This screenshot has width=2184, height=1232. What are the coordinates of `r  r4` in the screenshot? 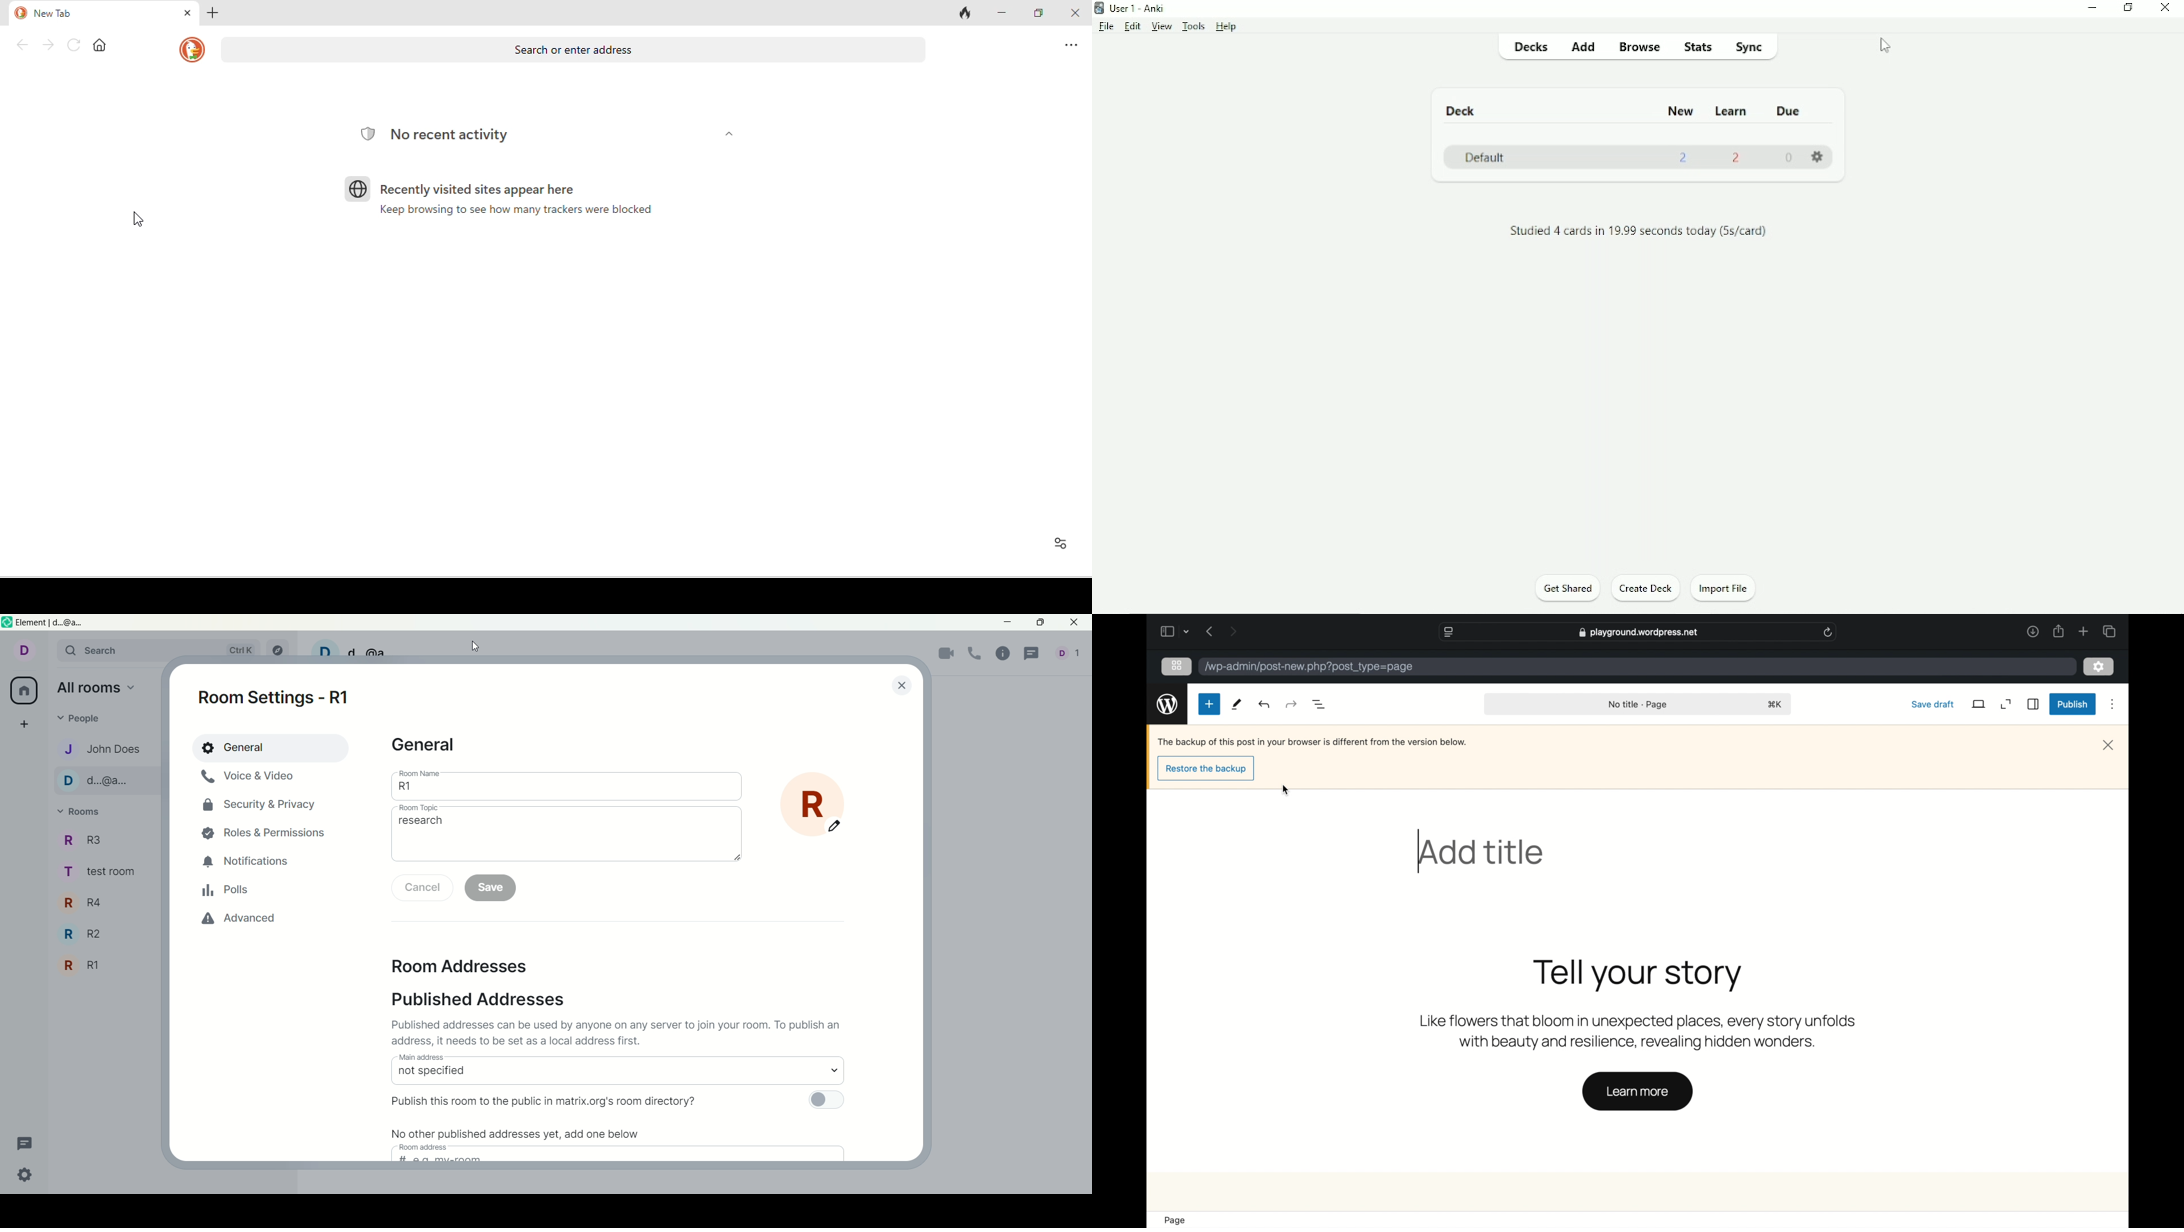 It's located at (88, 905).